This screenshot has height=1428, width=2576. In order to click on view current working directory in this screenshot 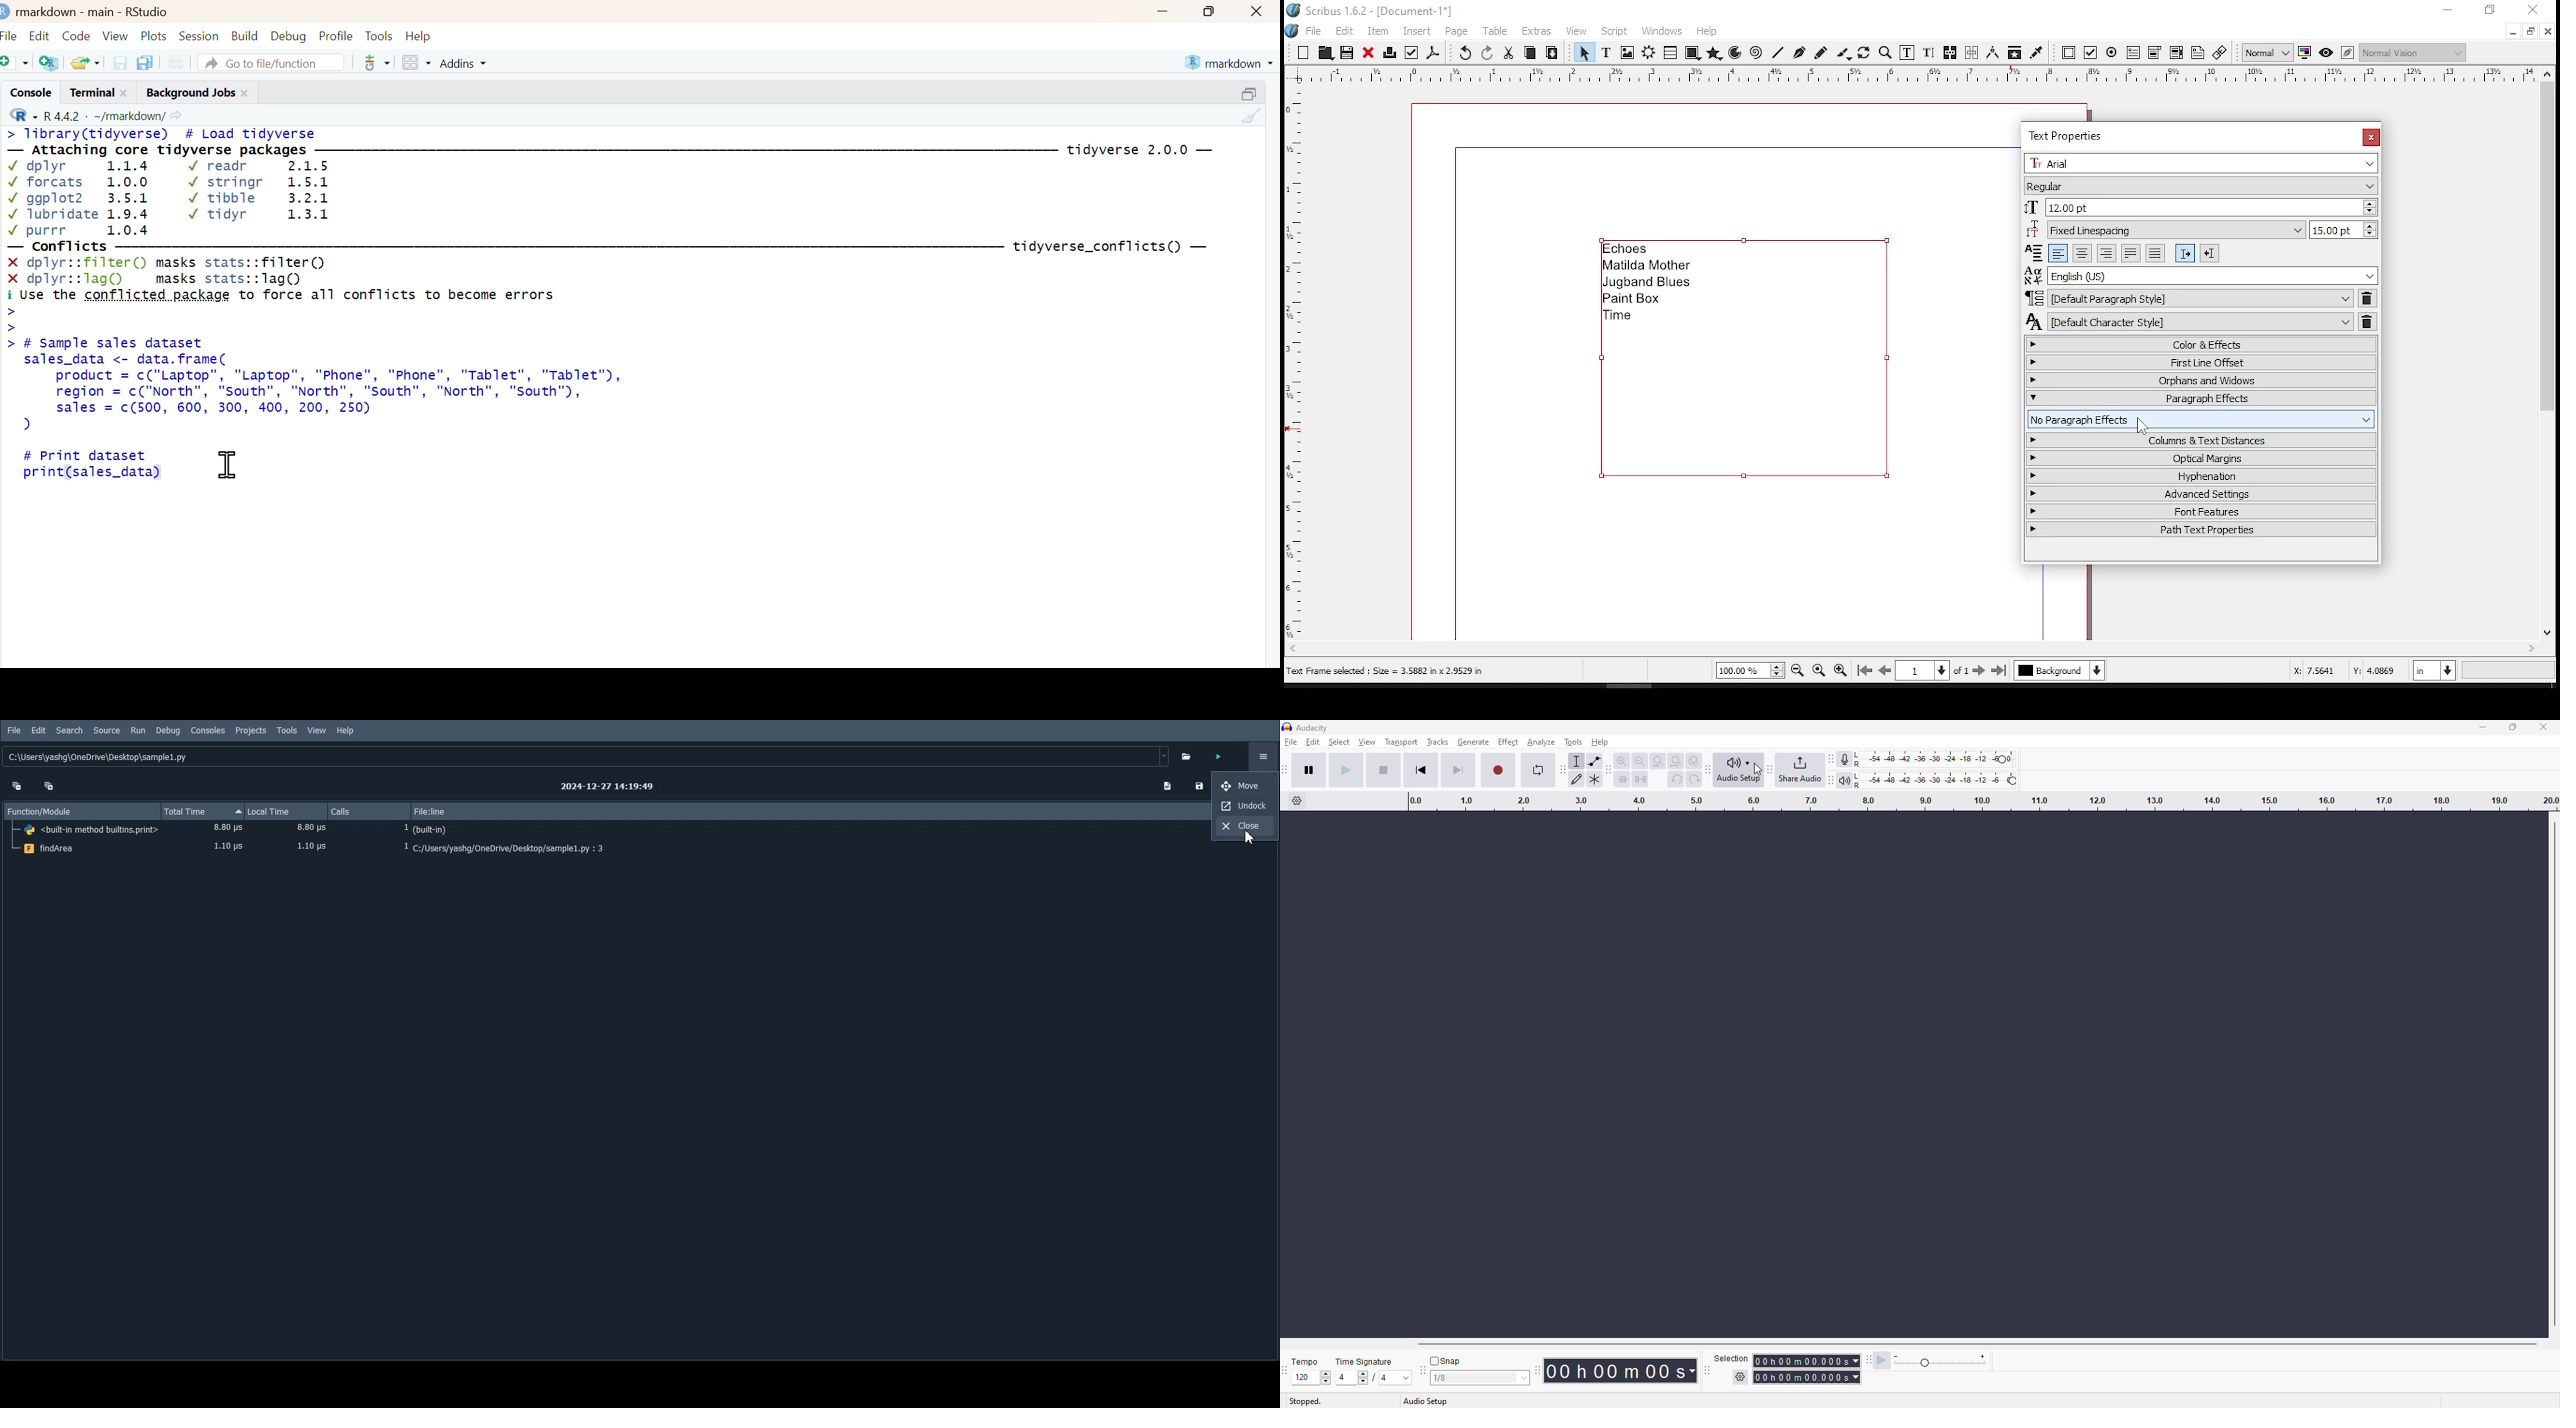, I will do `click(176, 115)`.